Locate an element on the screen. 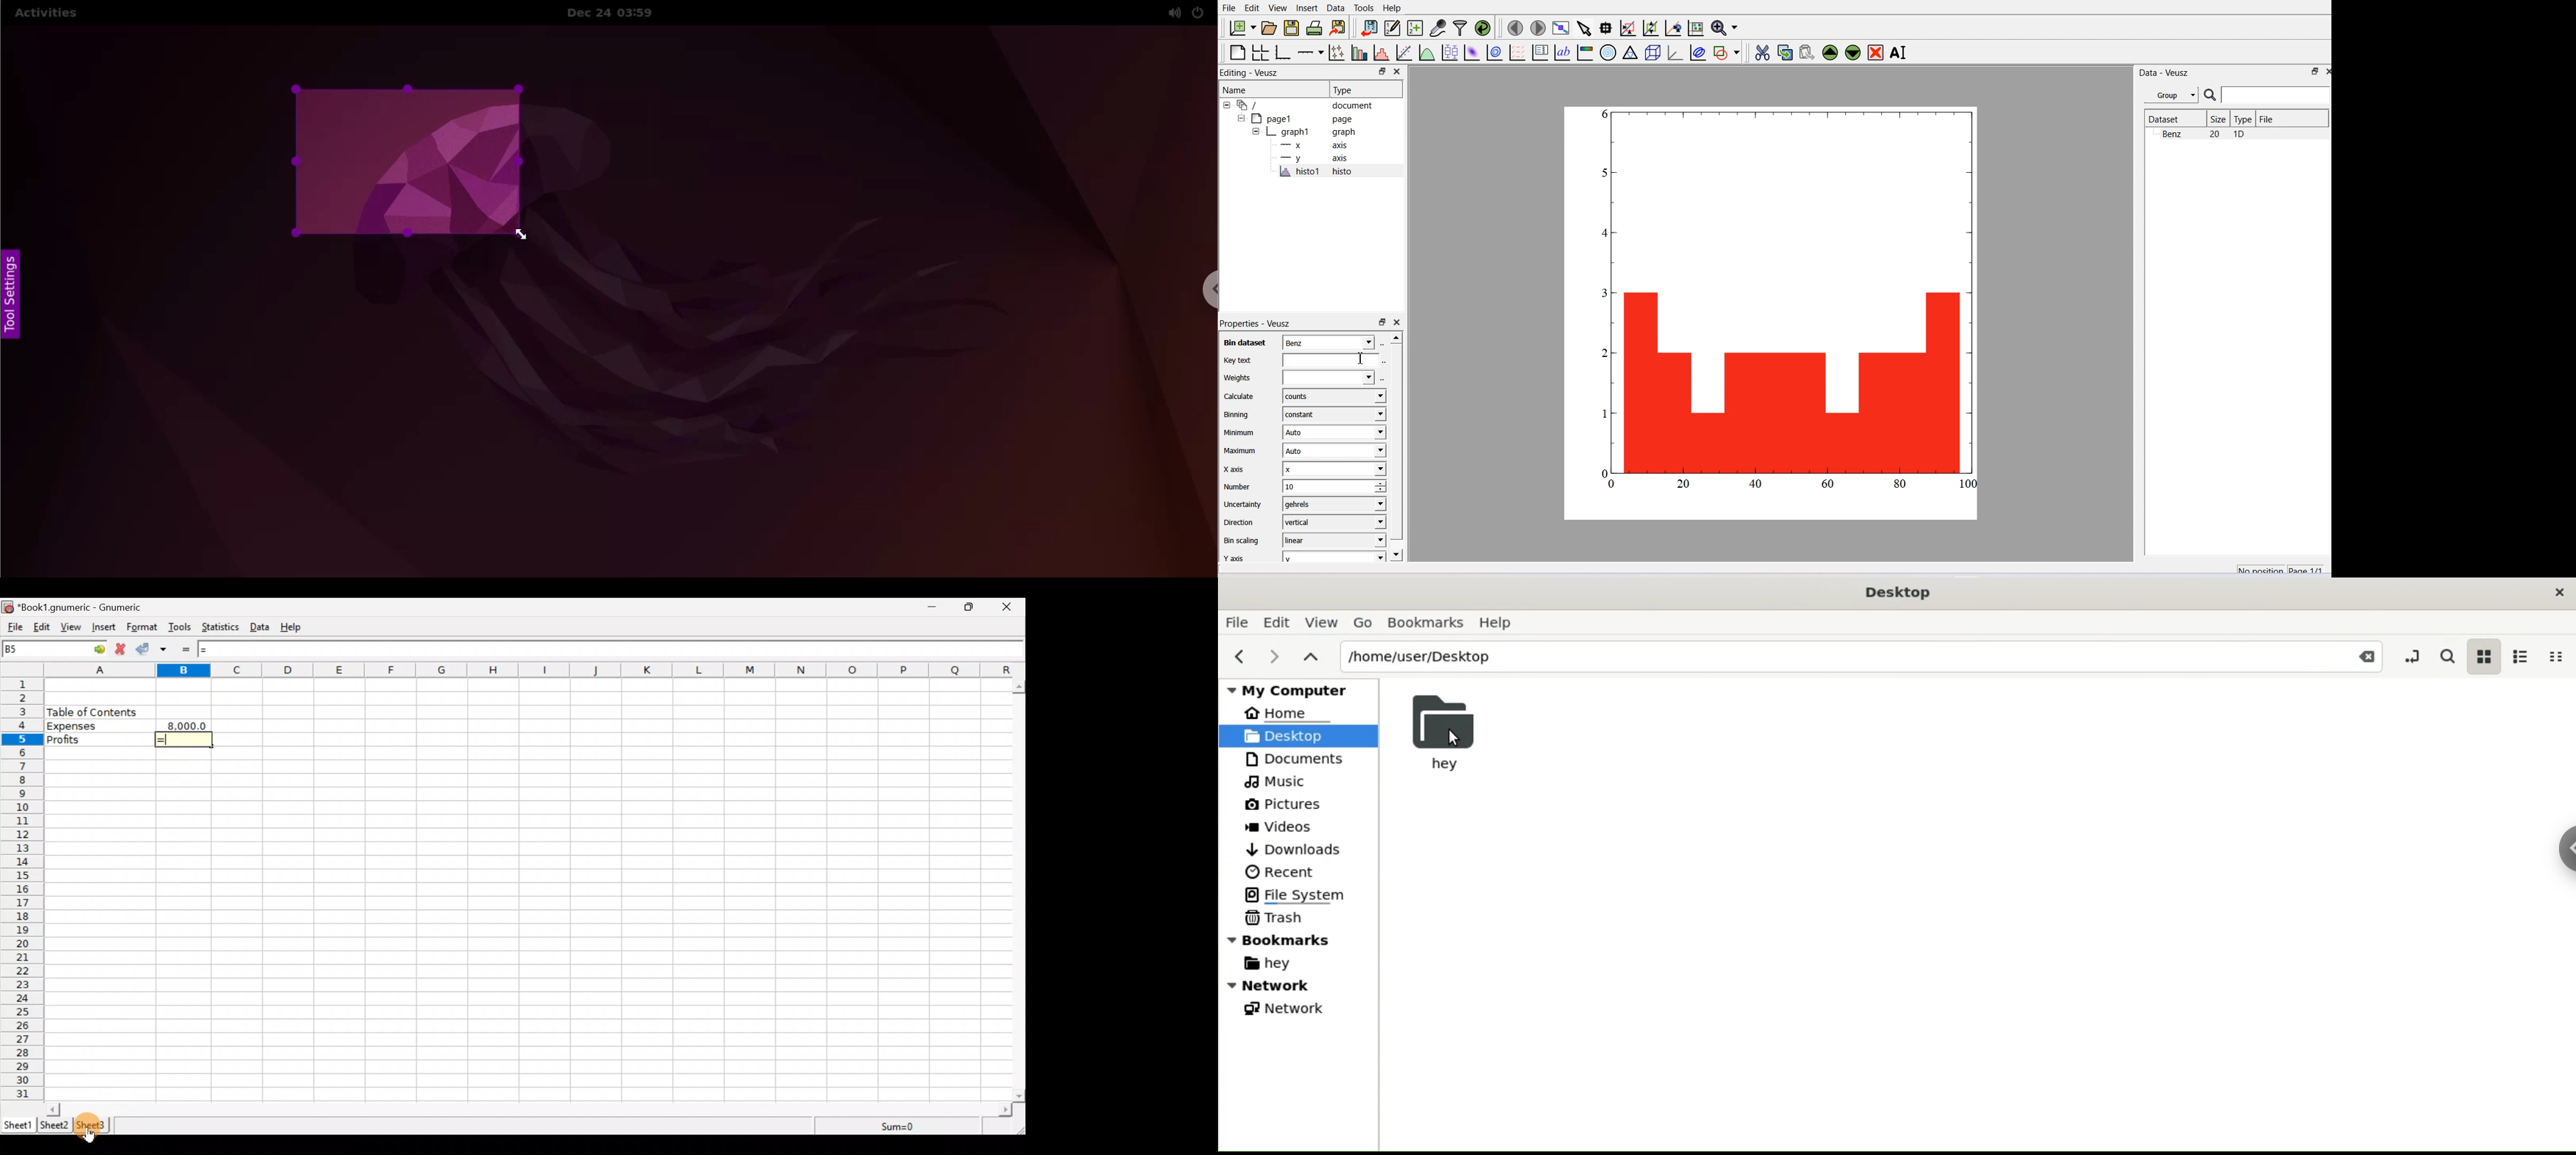 Image resolution: width=2576 pixels, height=1176 pixels. toggle location entry is located at coordinates (2408, 654).